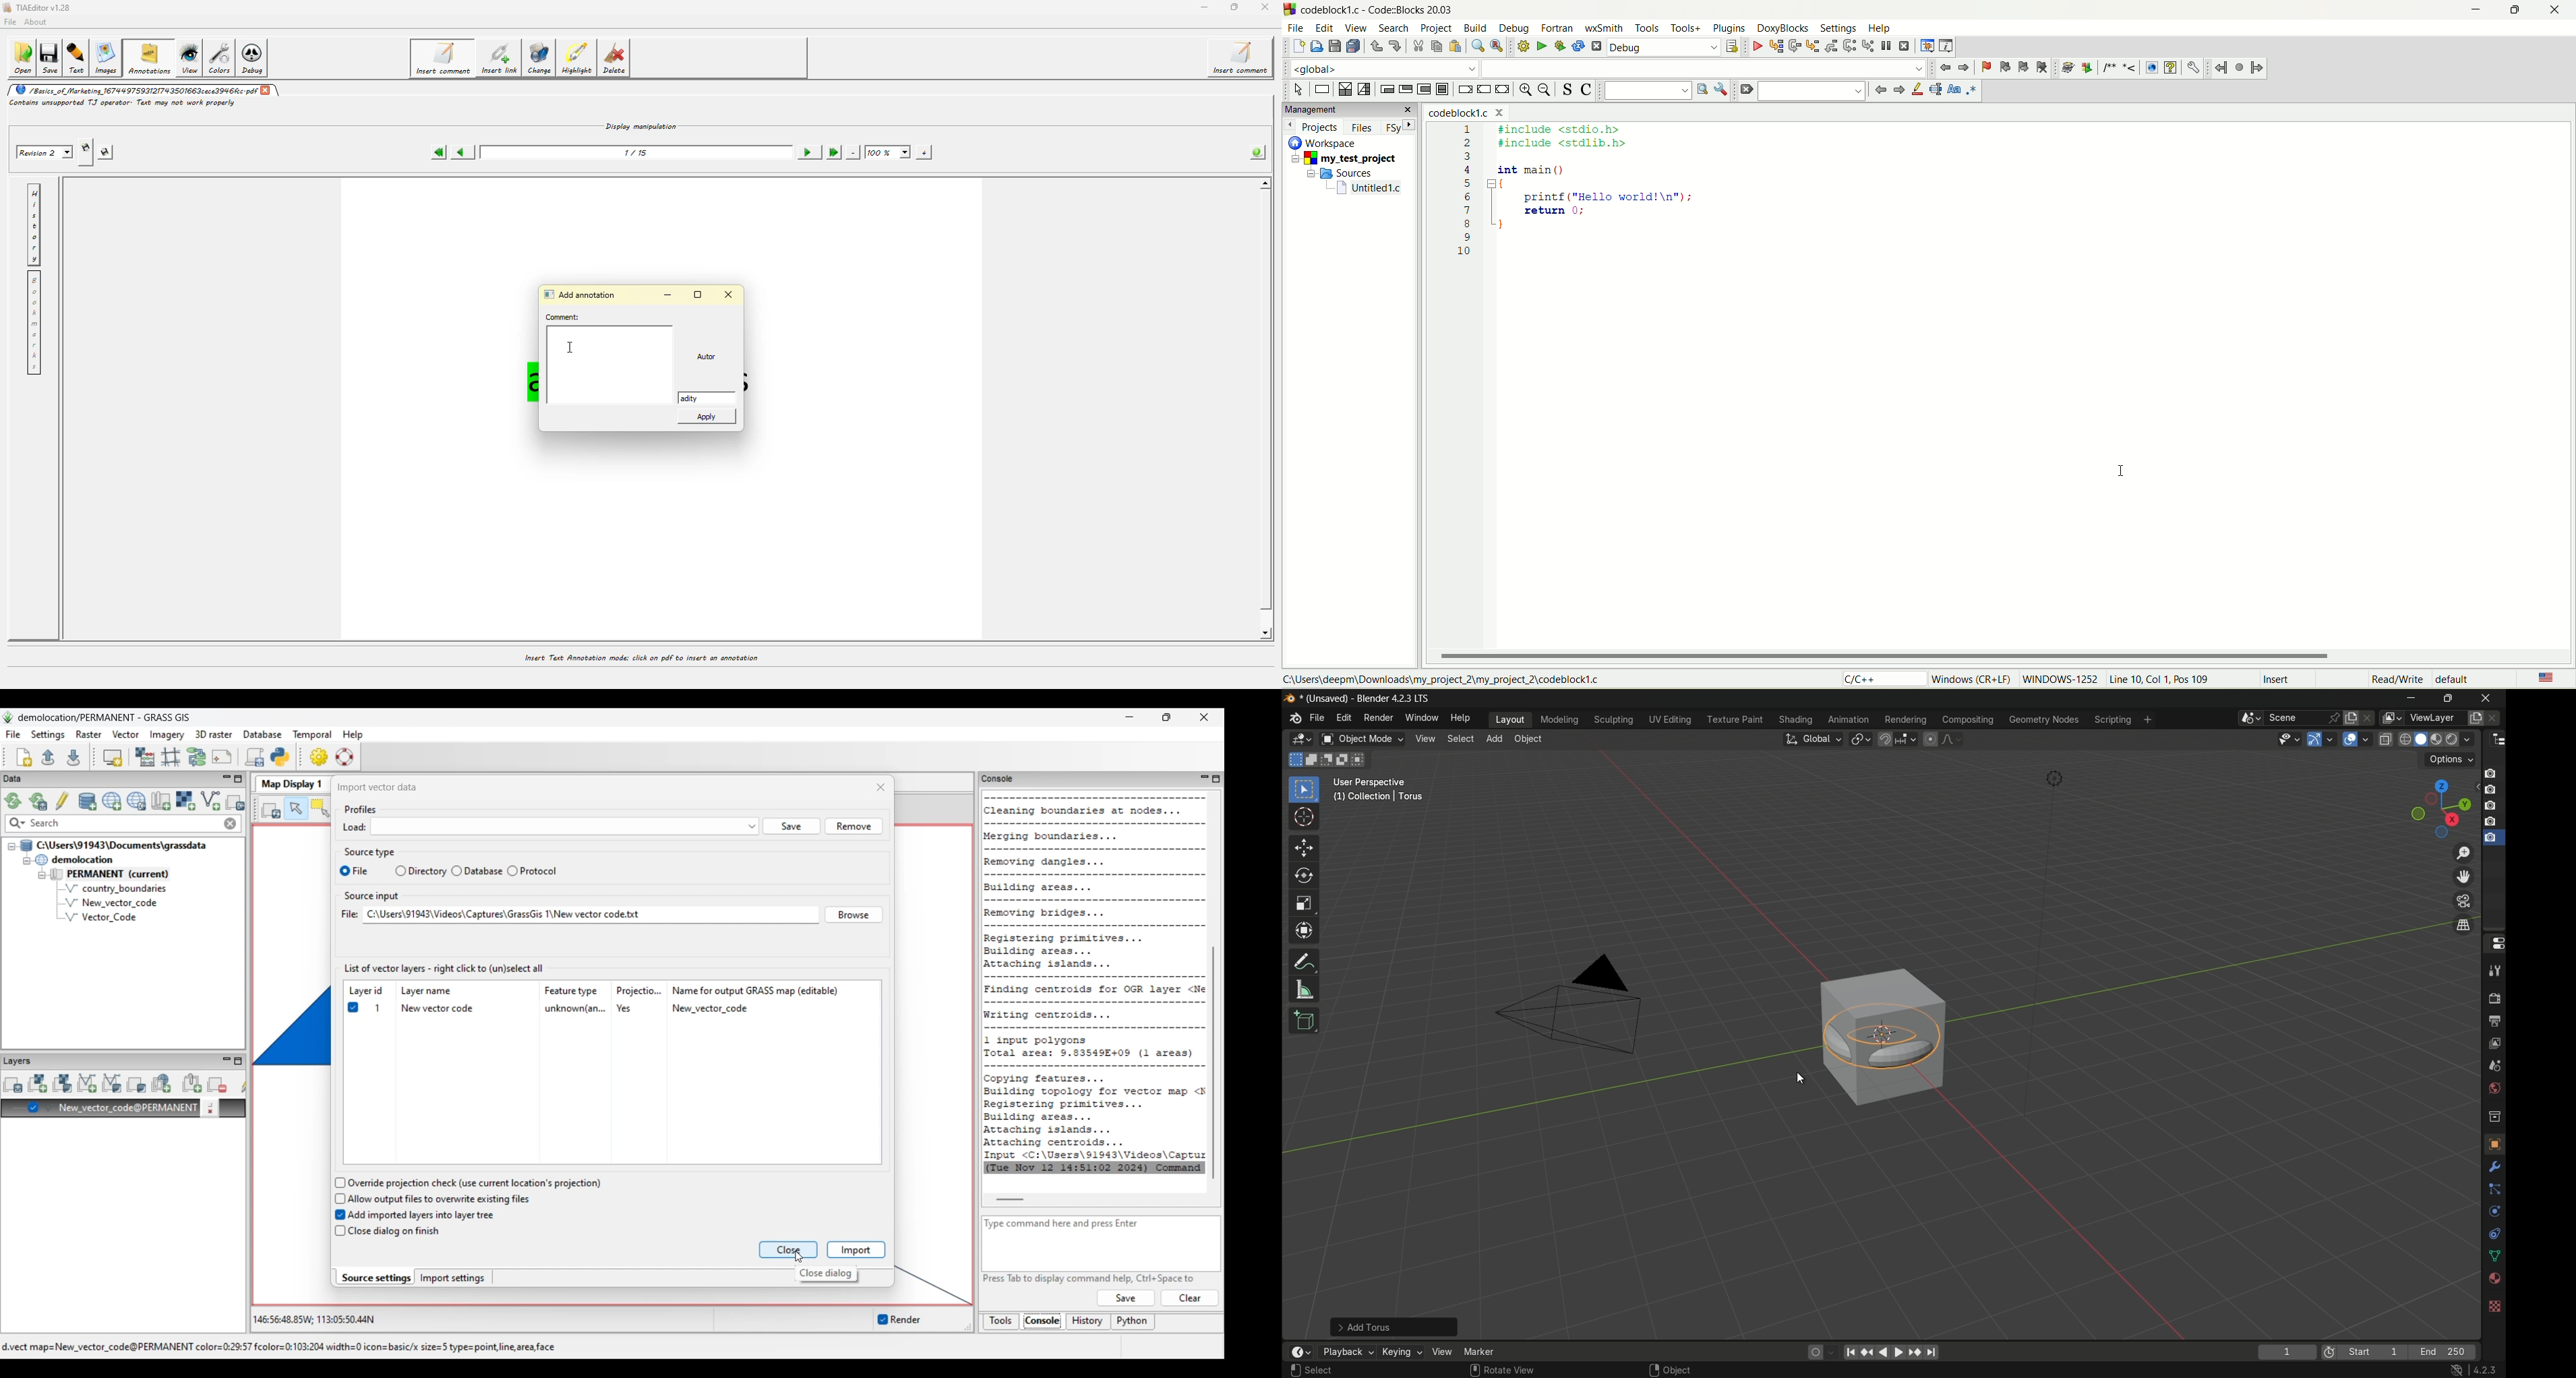  Describe the element at coordinates (2087, 68) in the screenshot. I see `extract documentation` at that location.